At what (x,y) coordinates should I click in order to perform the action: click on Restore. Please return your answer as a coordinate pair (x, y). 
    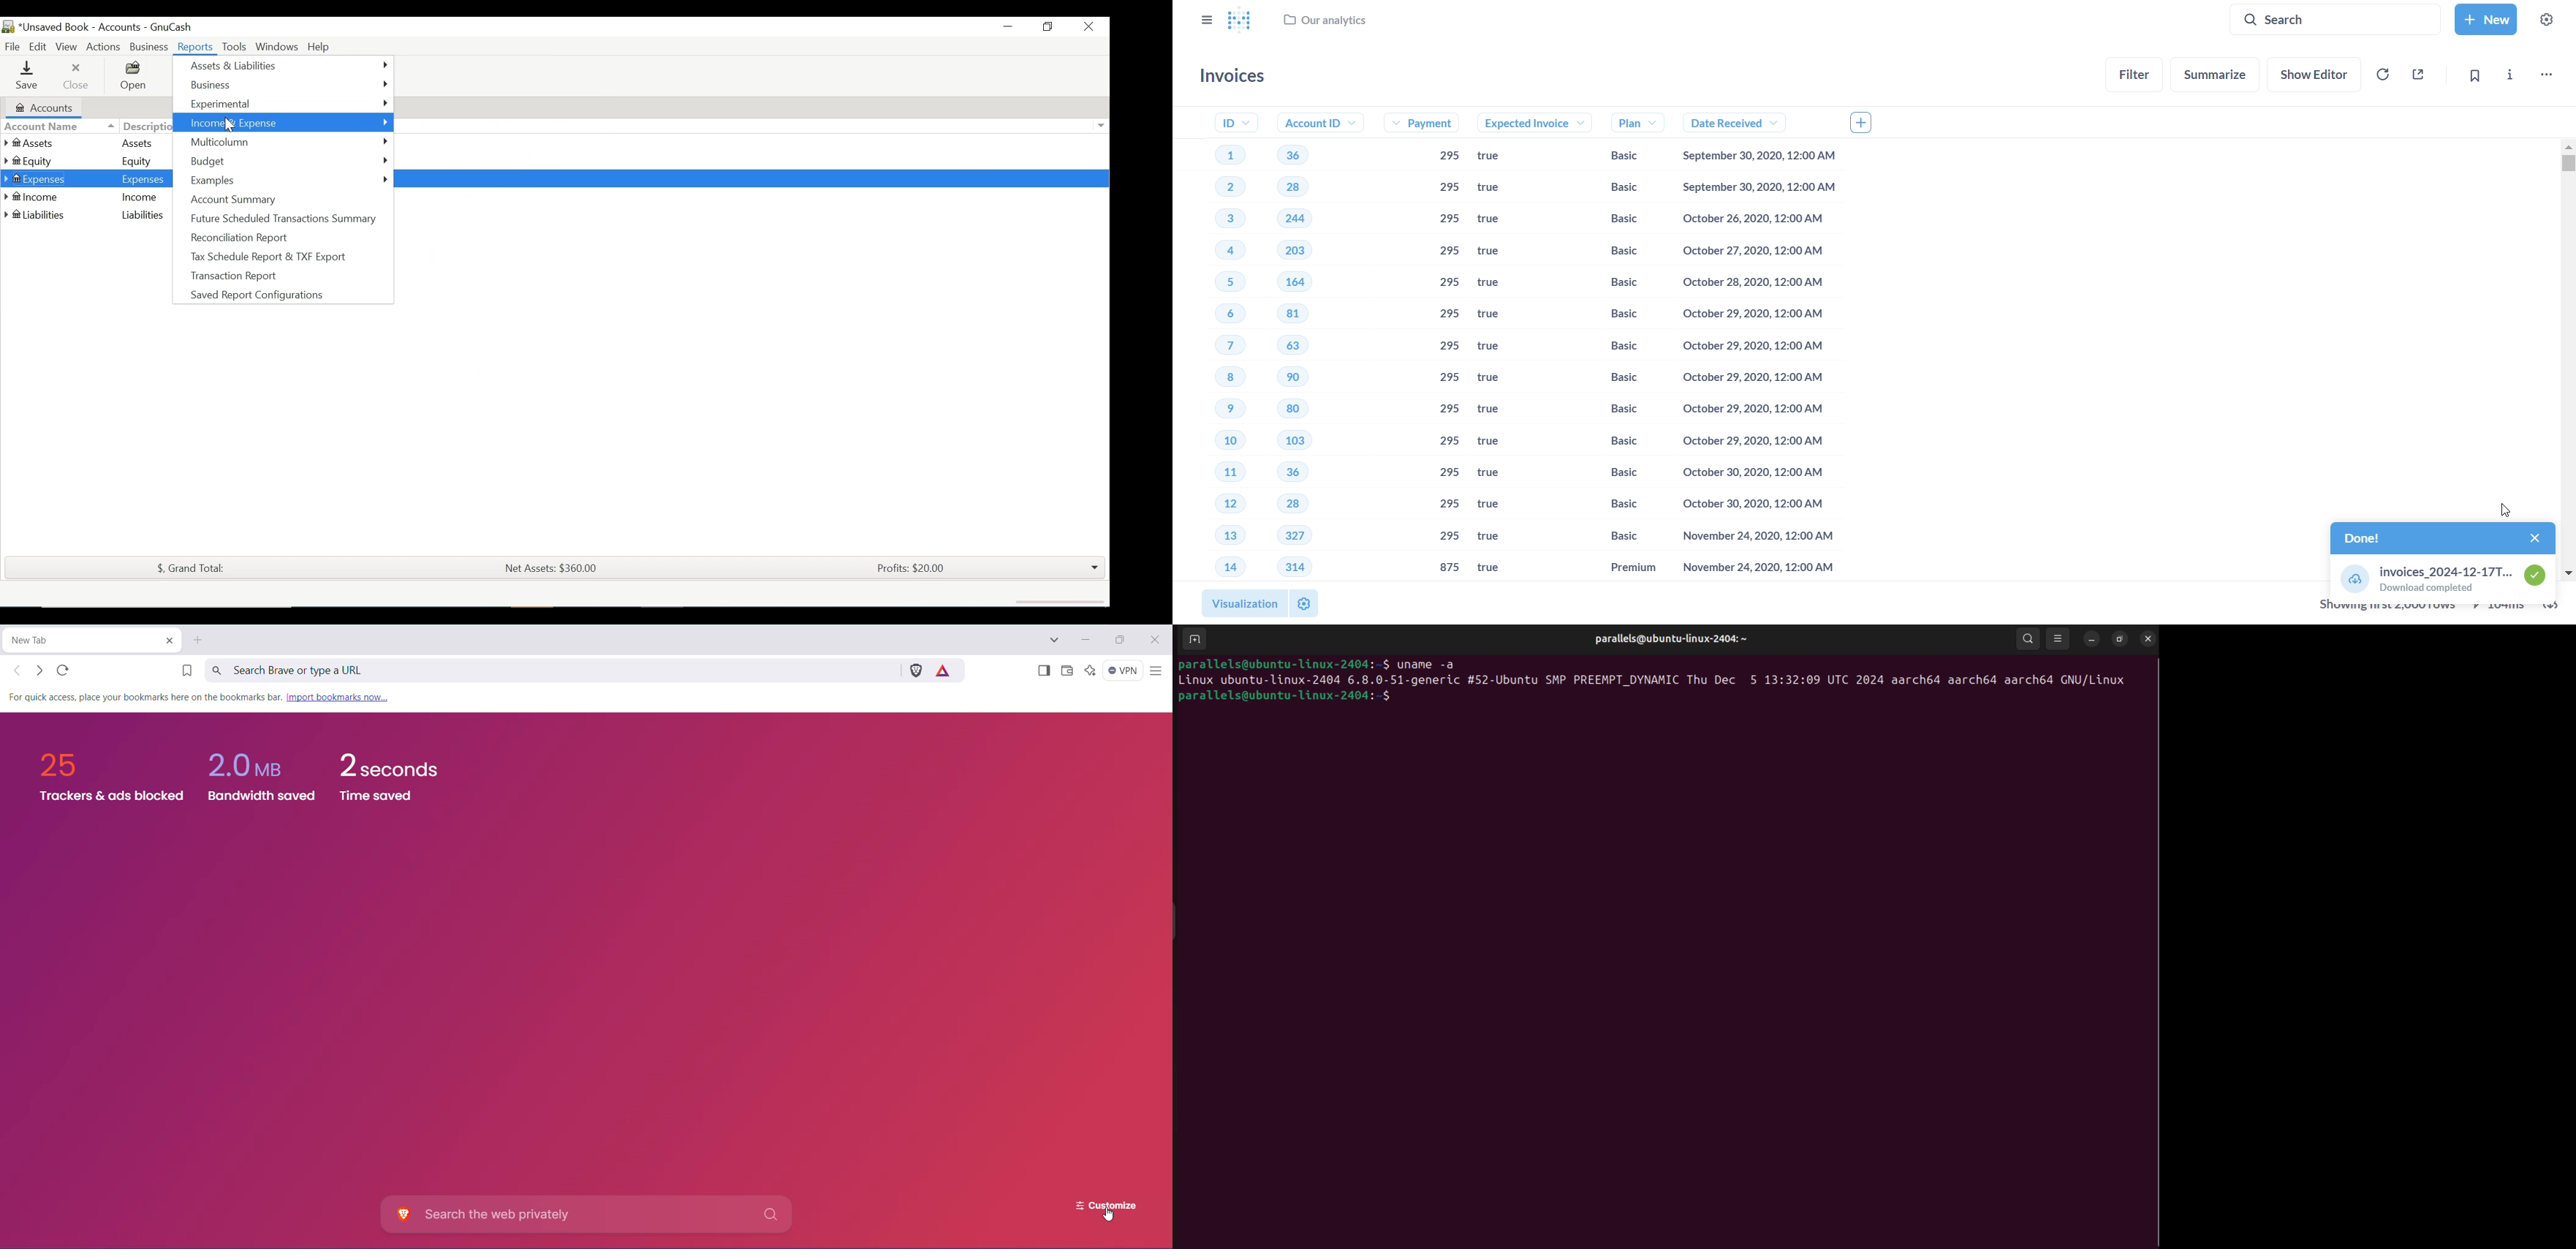
    Looking at the image, I should click on (1046, 28).